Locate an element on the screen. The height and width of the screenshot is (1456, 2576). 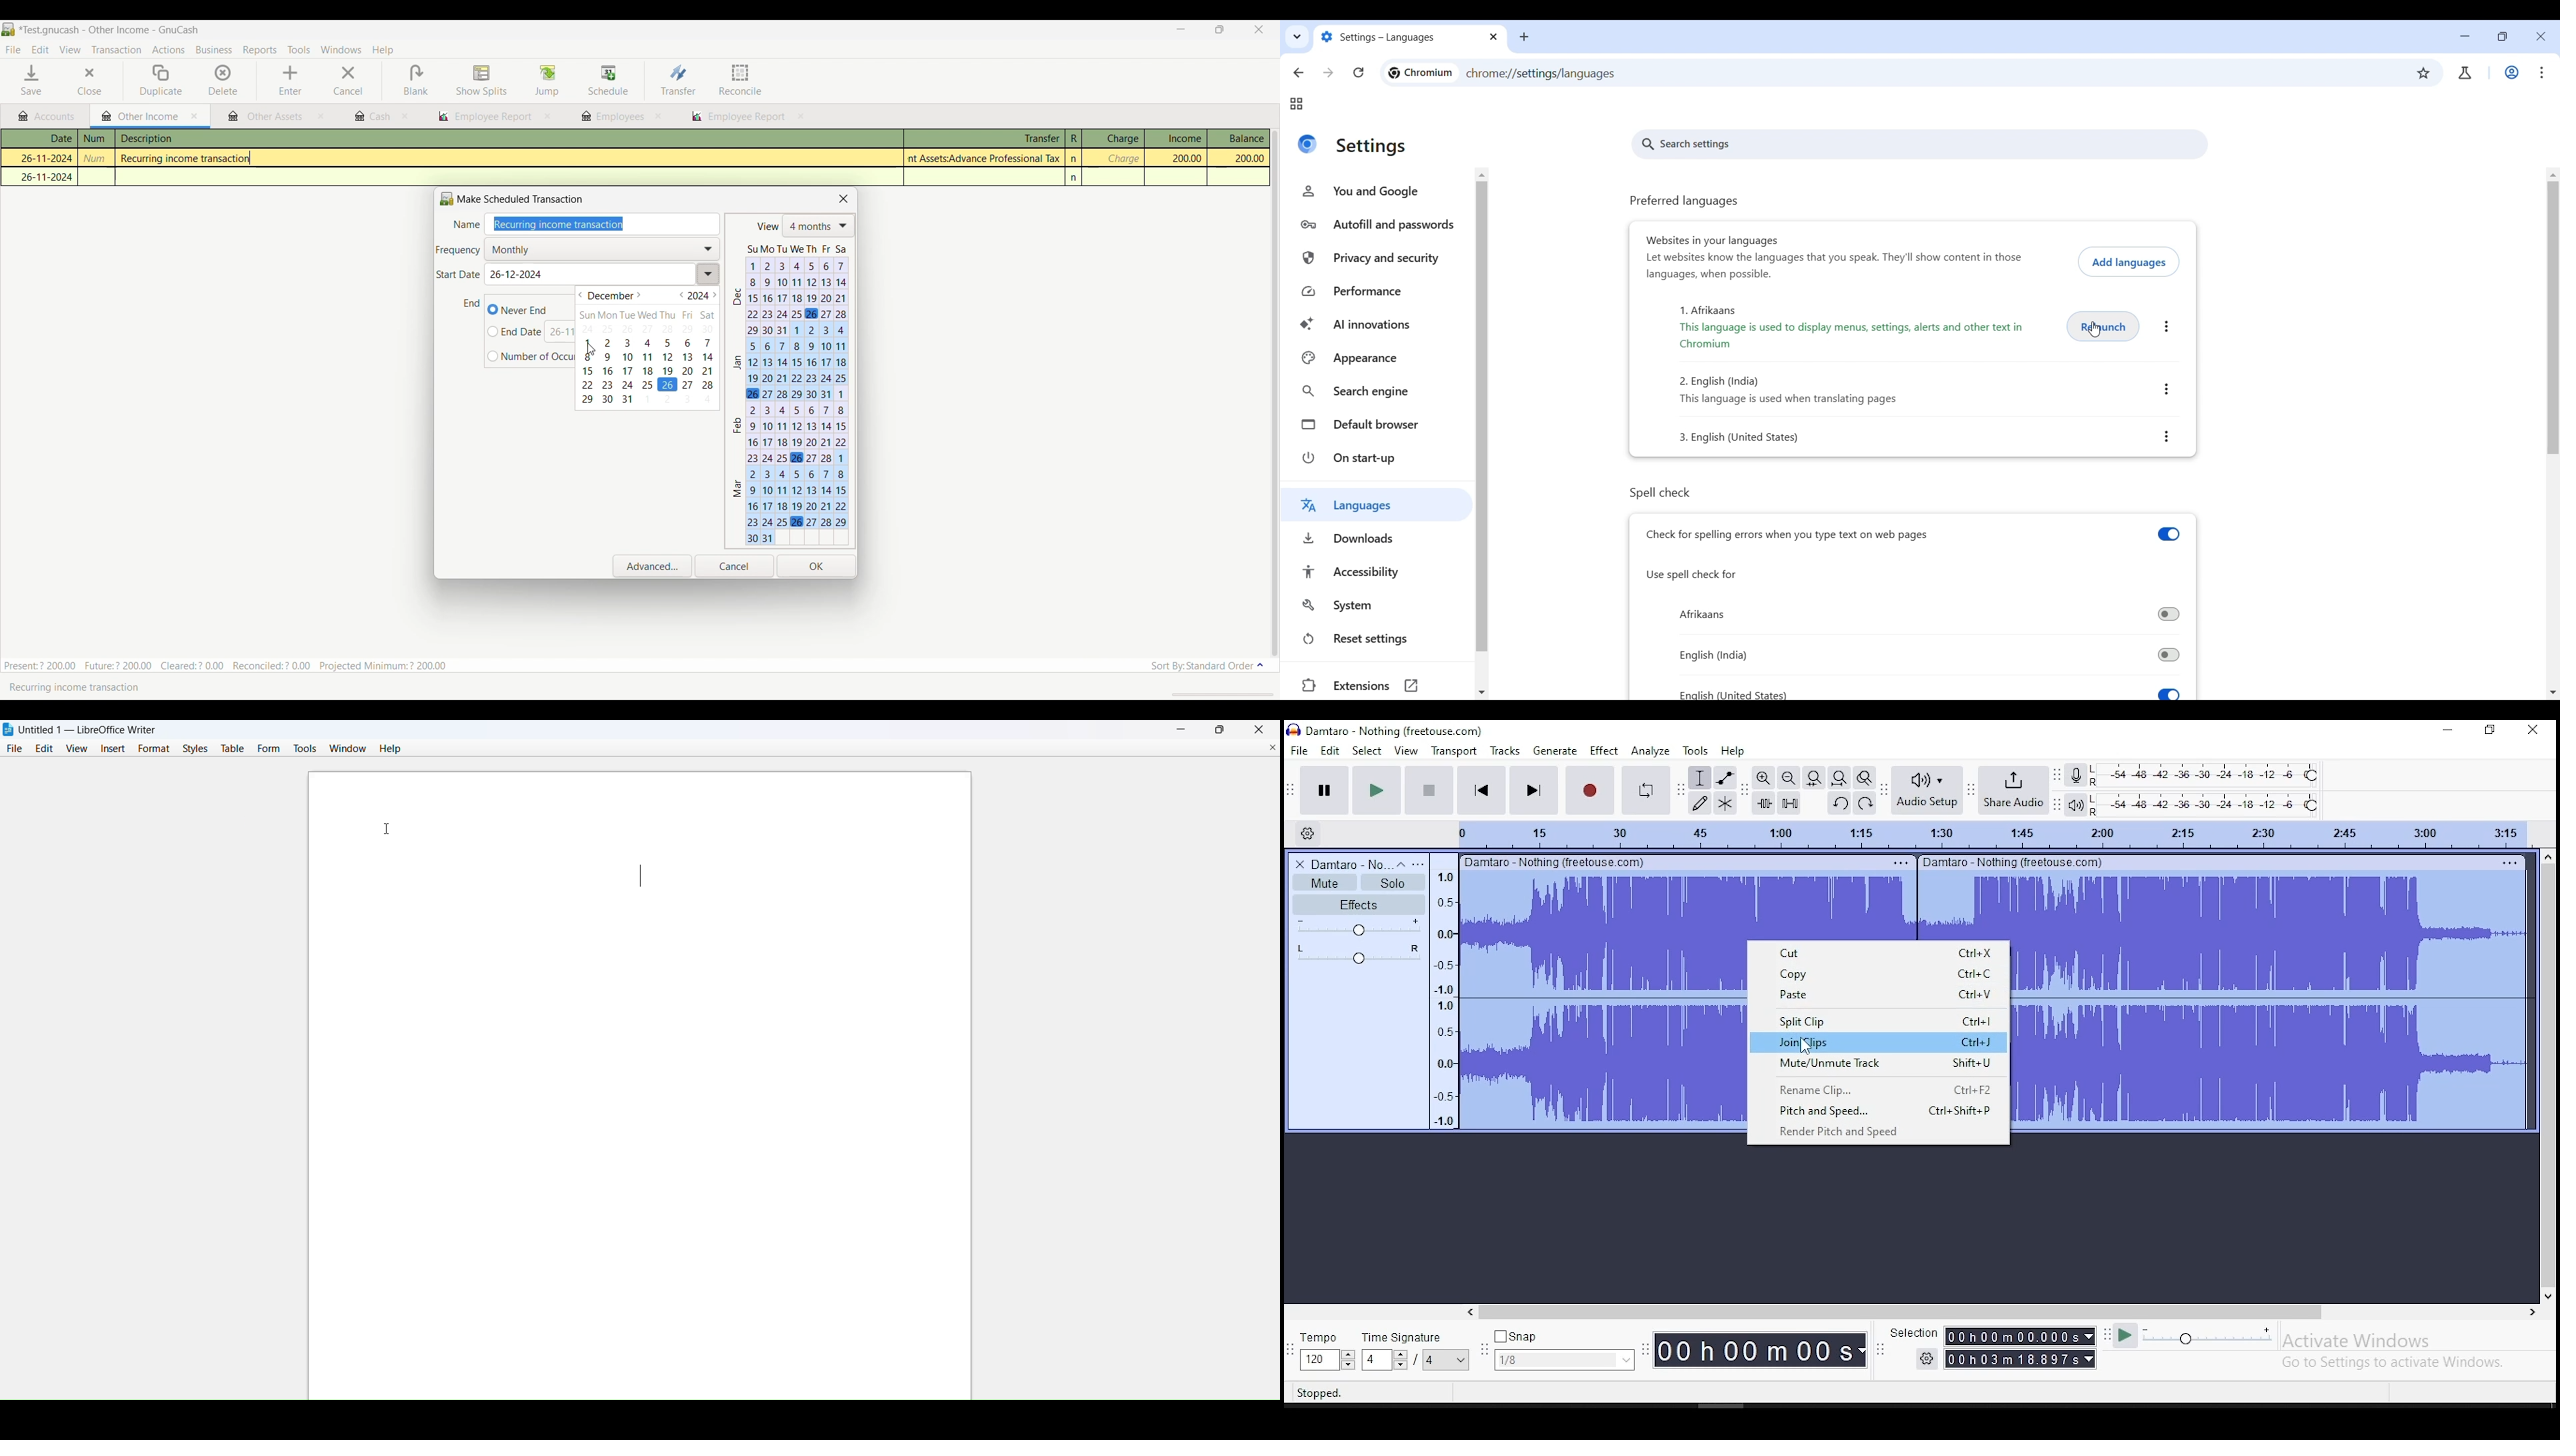
file is located at coordinates (13, 749).